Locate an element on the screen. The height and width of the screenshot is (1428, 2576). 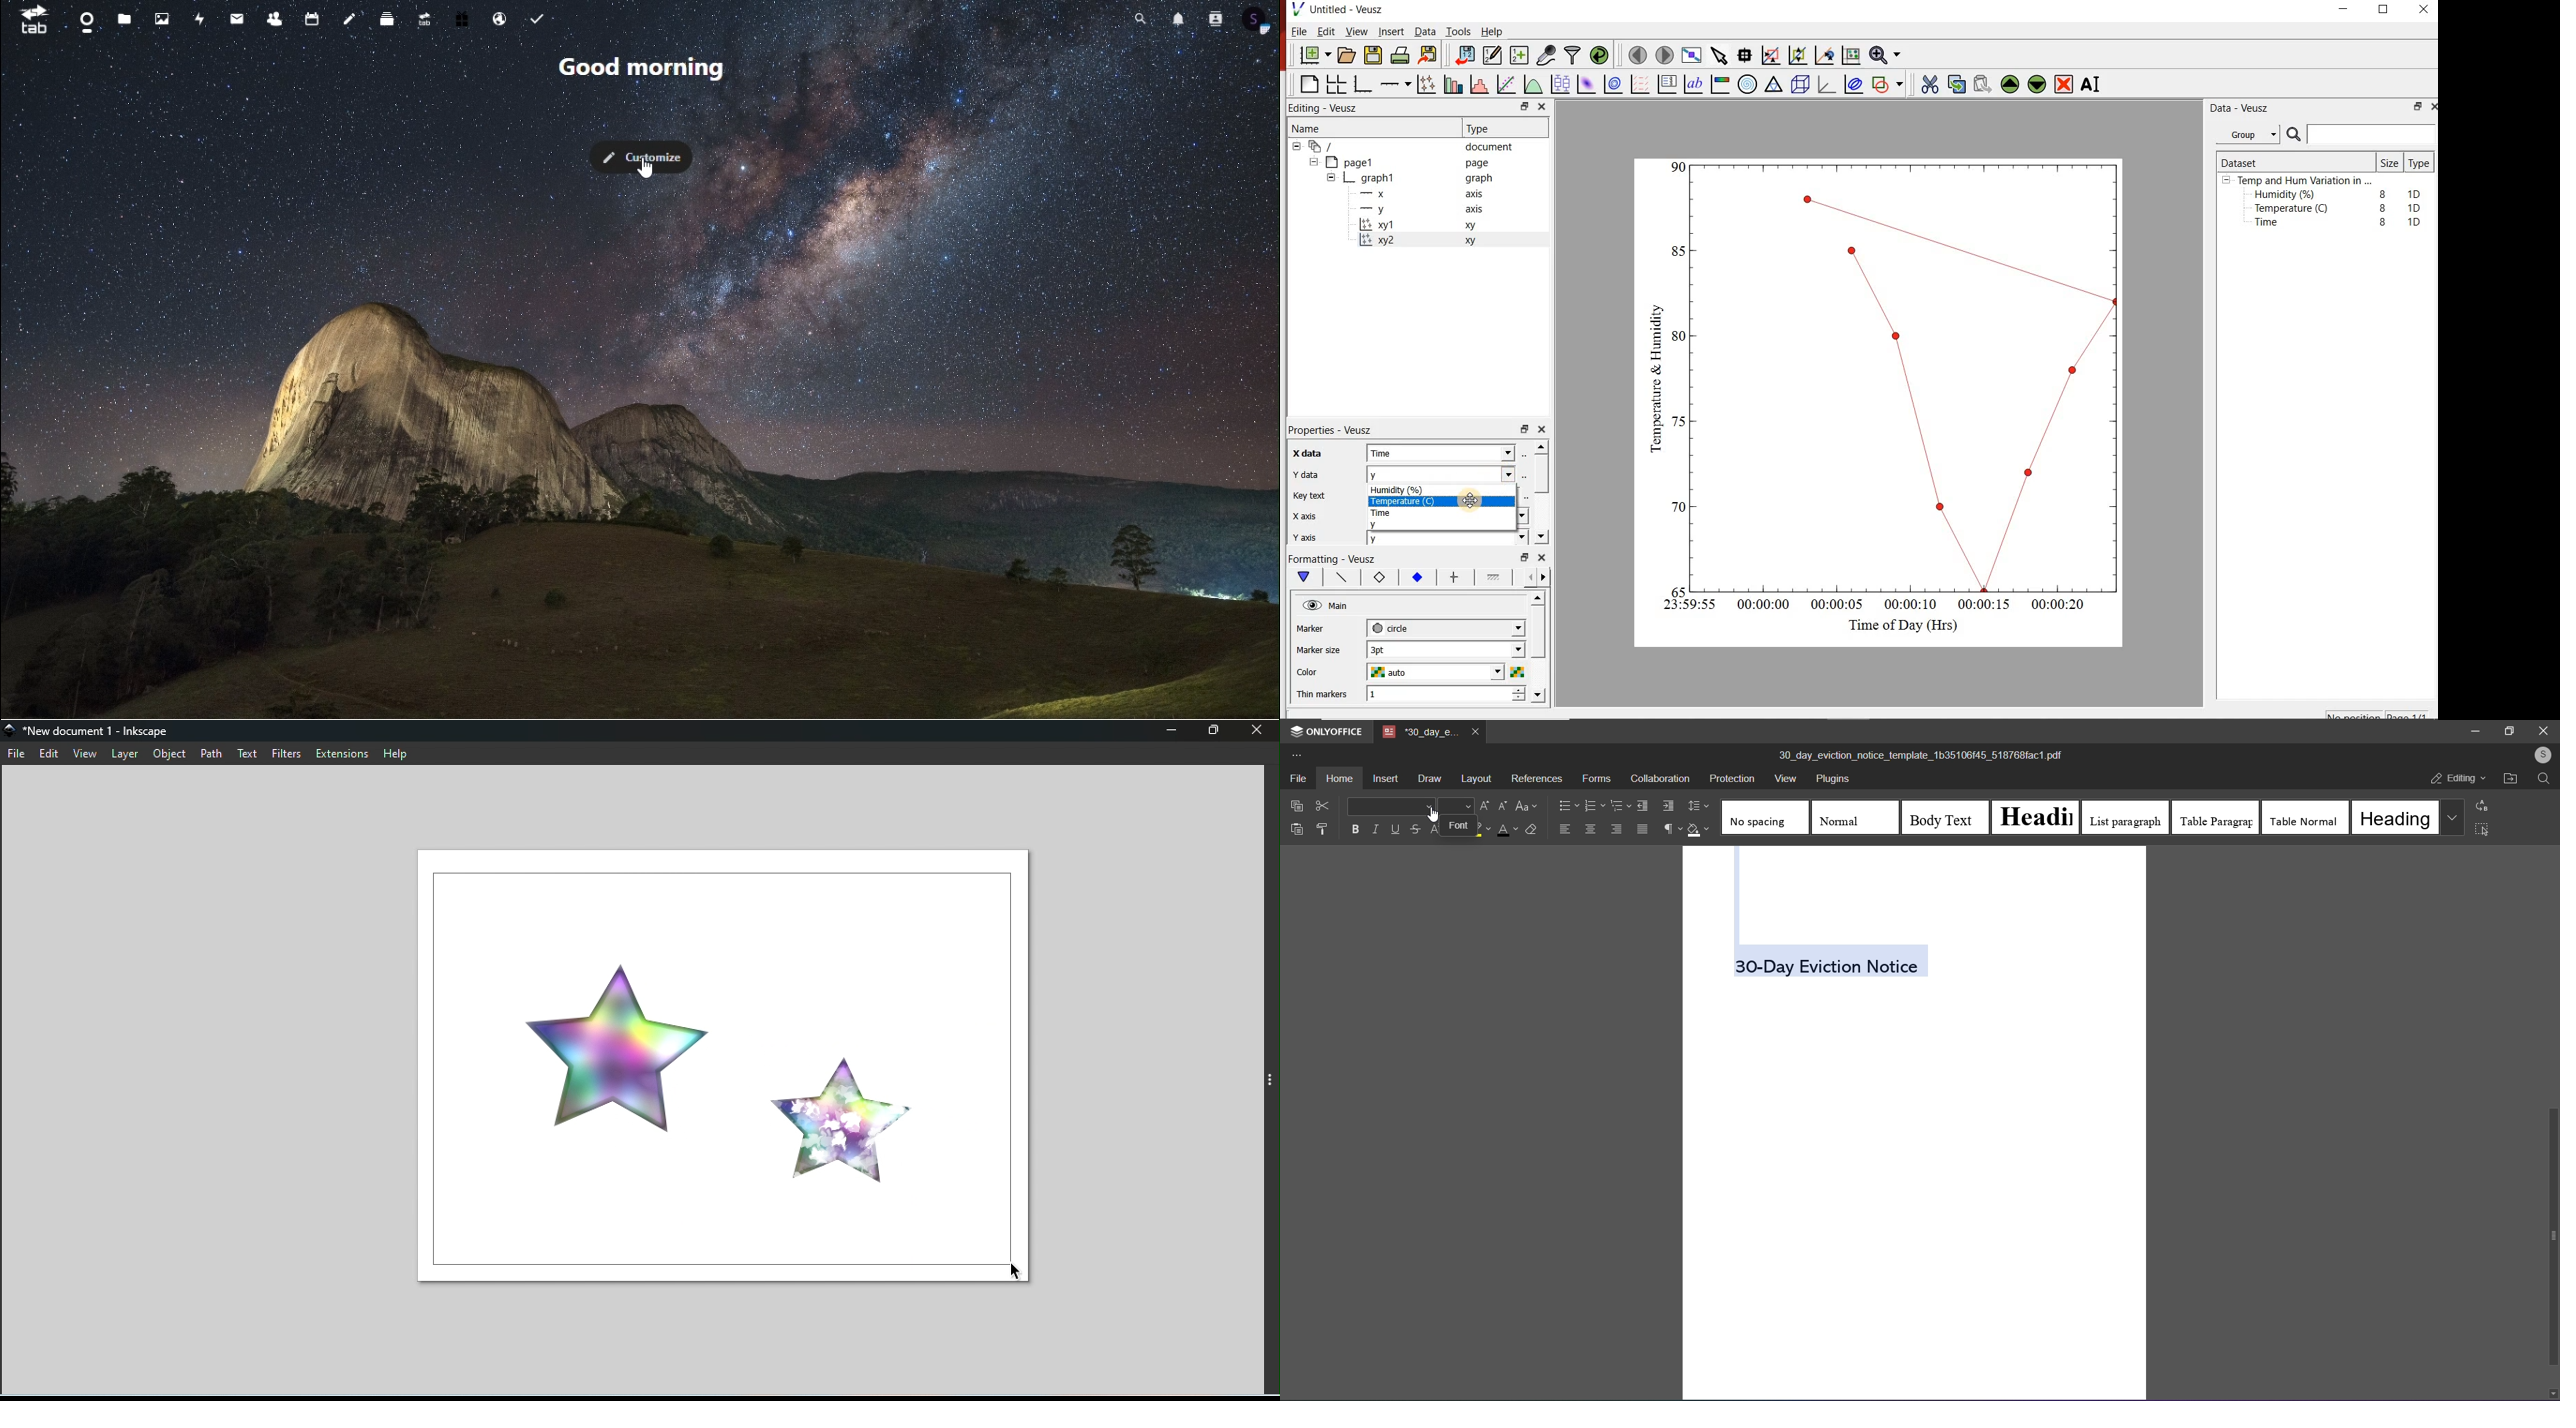
8 is located at coordinates (2383, 222).